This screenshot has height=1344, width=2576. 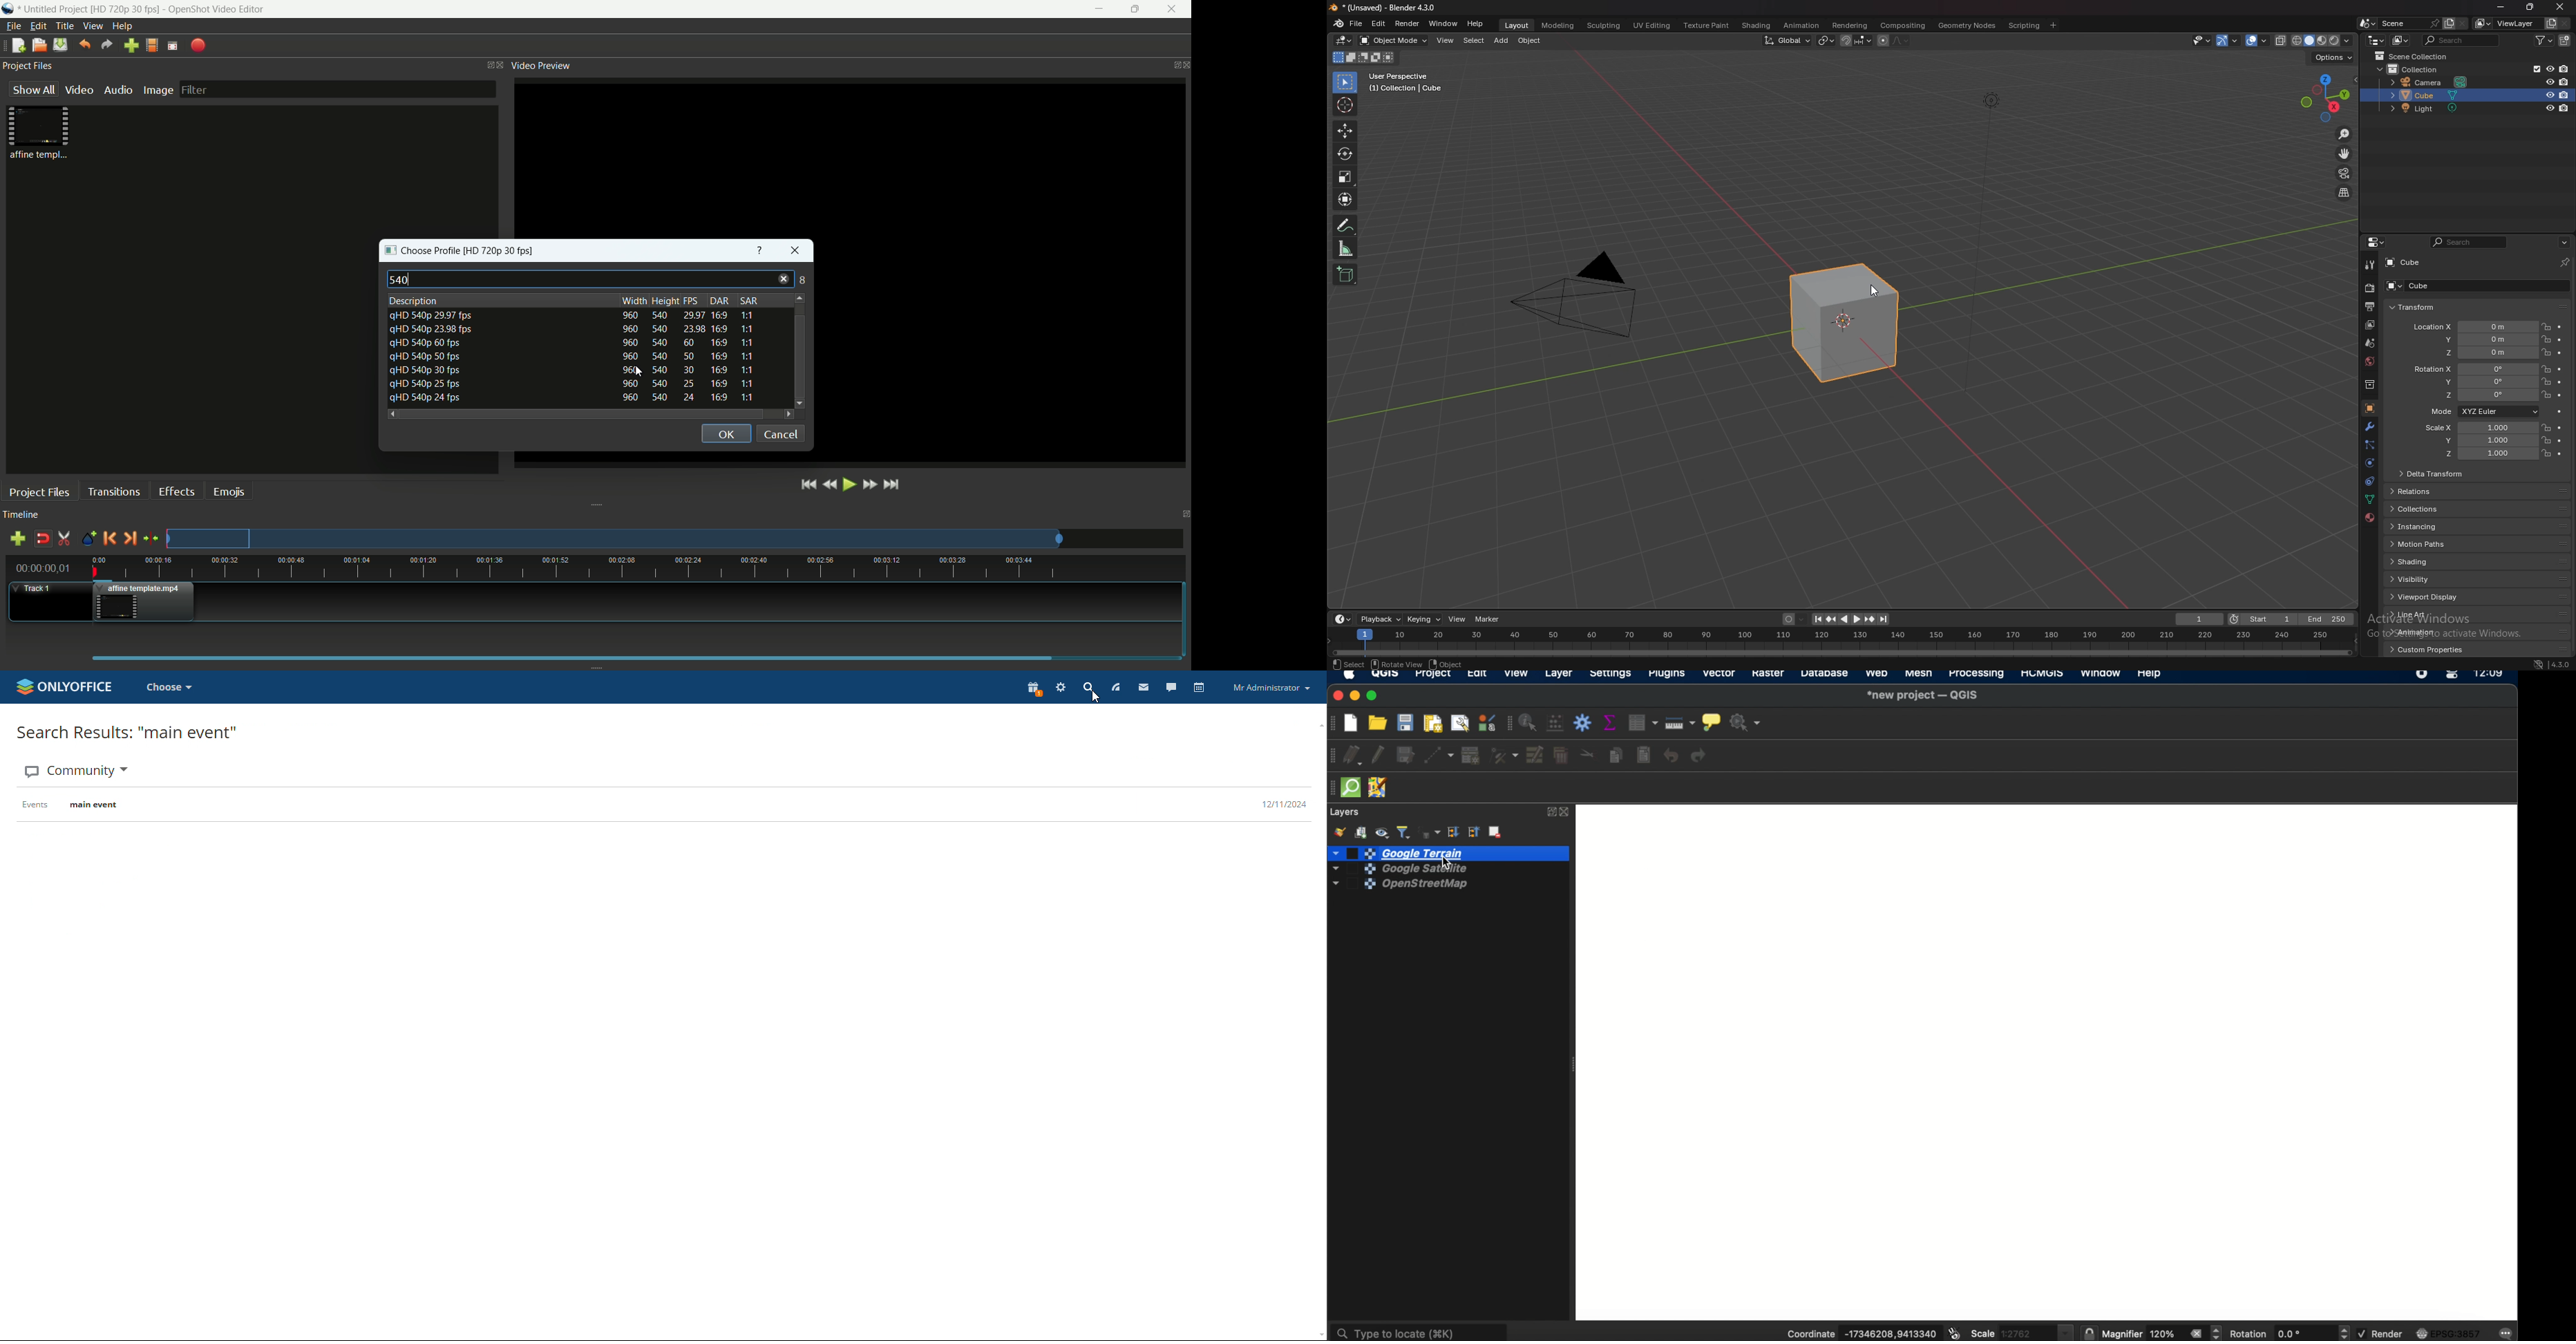 What do you see at coordinates (894, 485) in the screenshot?
I see `jump to end` at bounding box center [894, 485].